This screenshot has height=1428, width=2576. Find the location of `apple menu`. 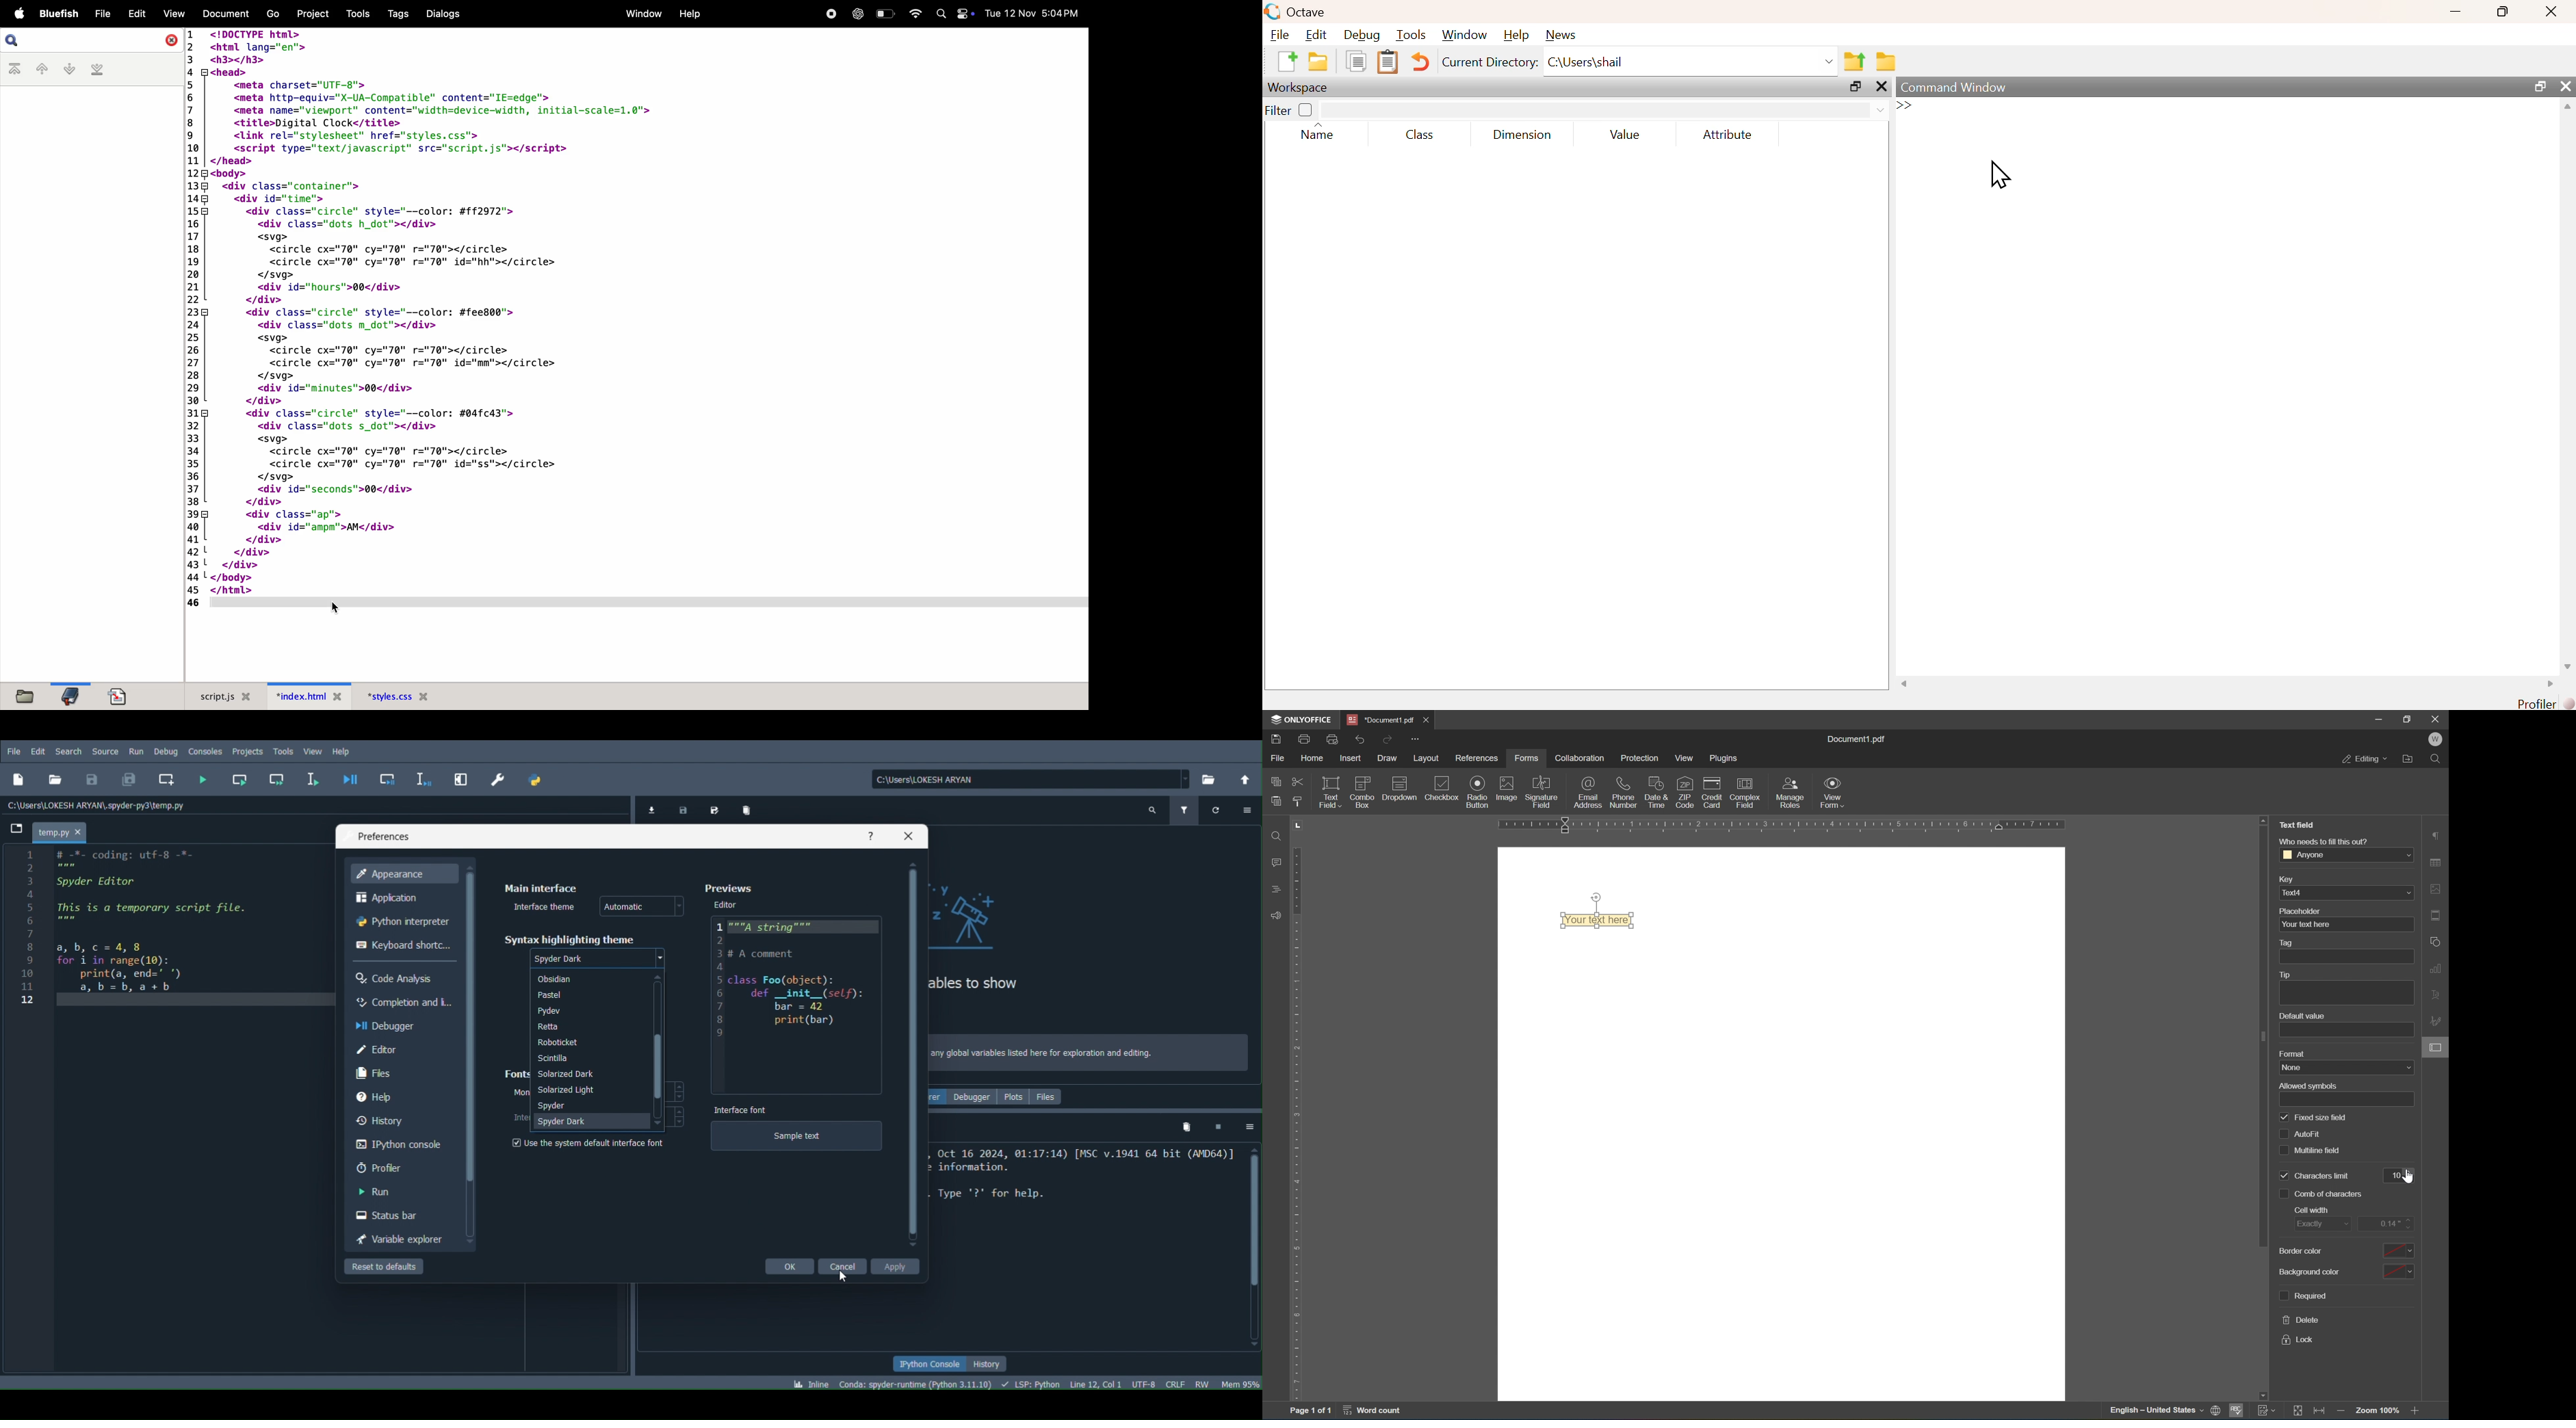

apple menu is located at coordinates (19, 14).